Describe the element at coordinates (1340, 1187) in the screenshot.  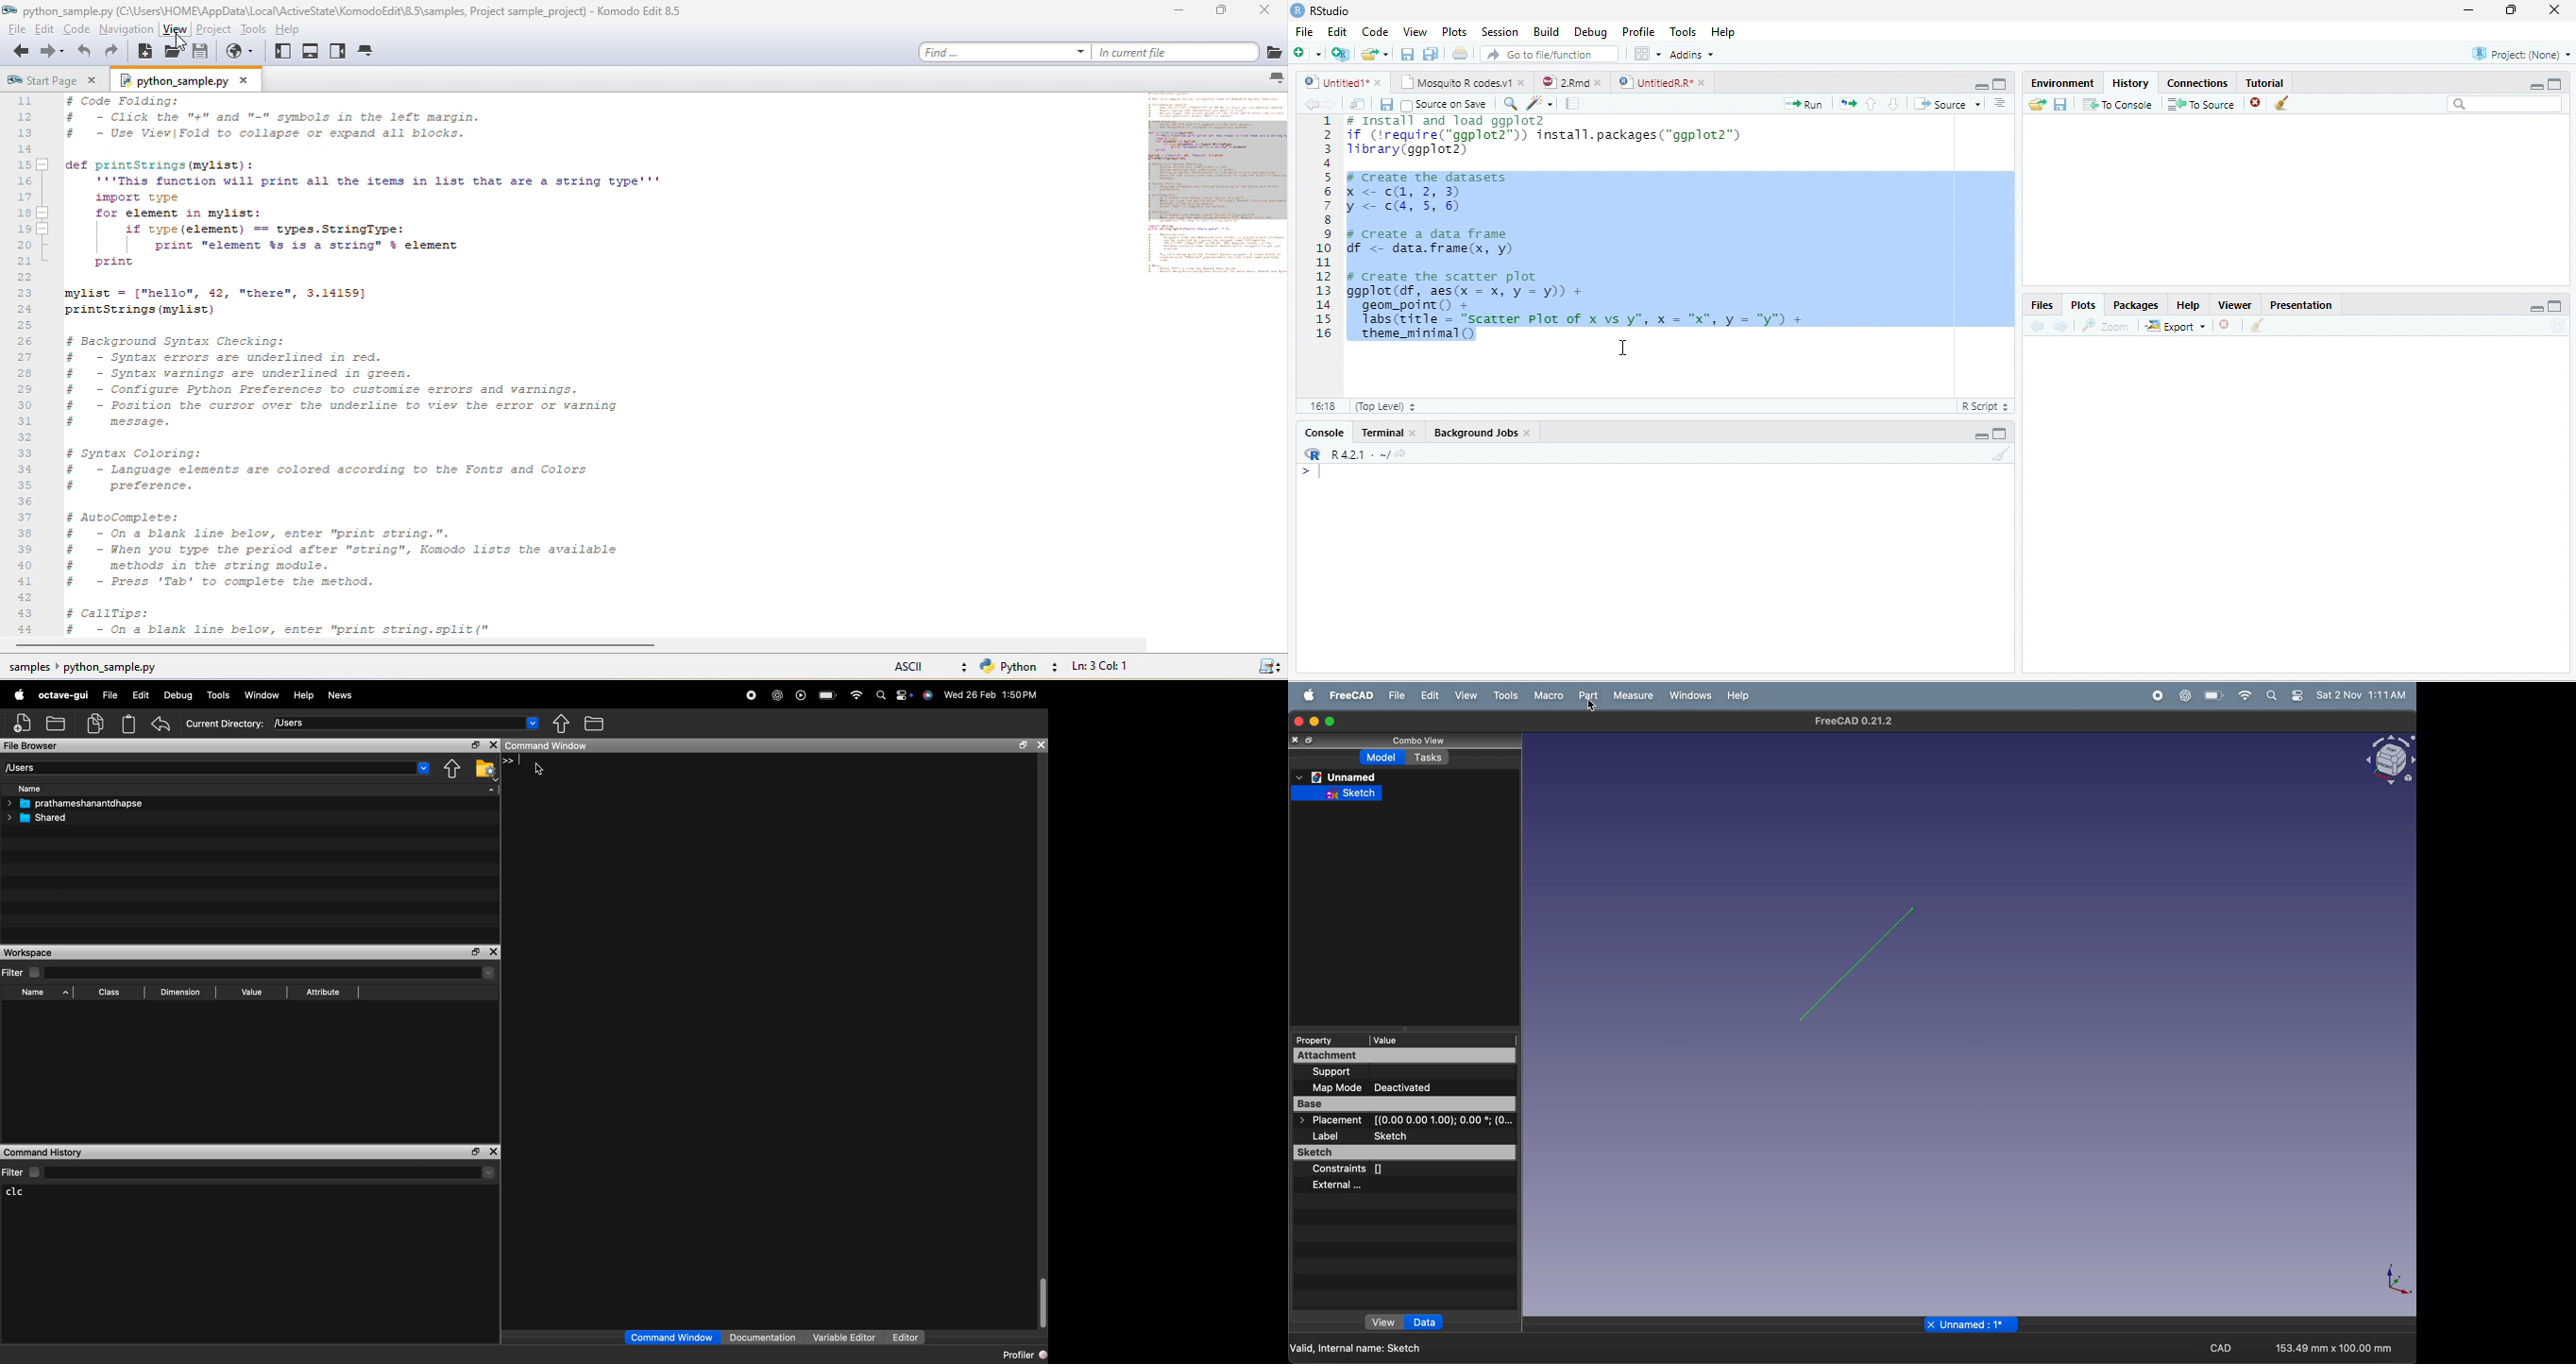
I see `external...` at that location.